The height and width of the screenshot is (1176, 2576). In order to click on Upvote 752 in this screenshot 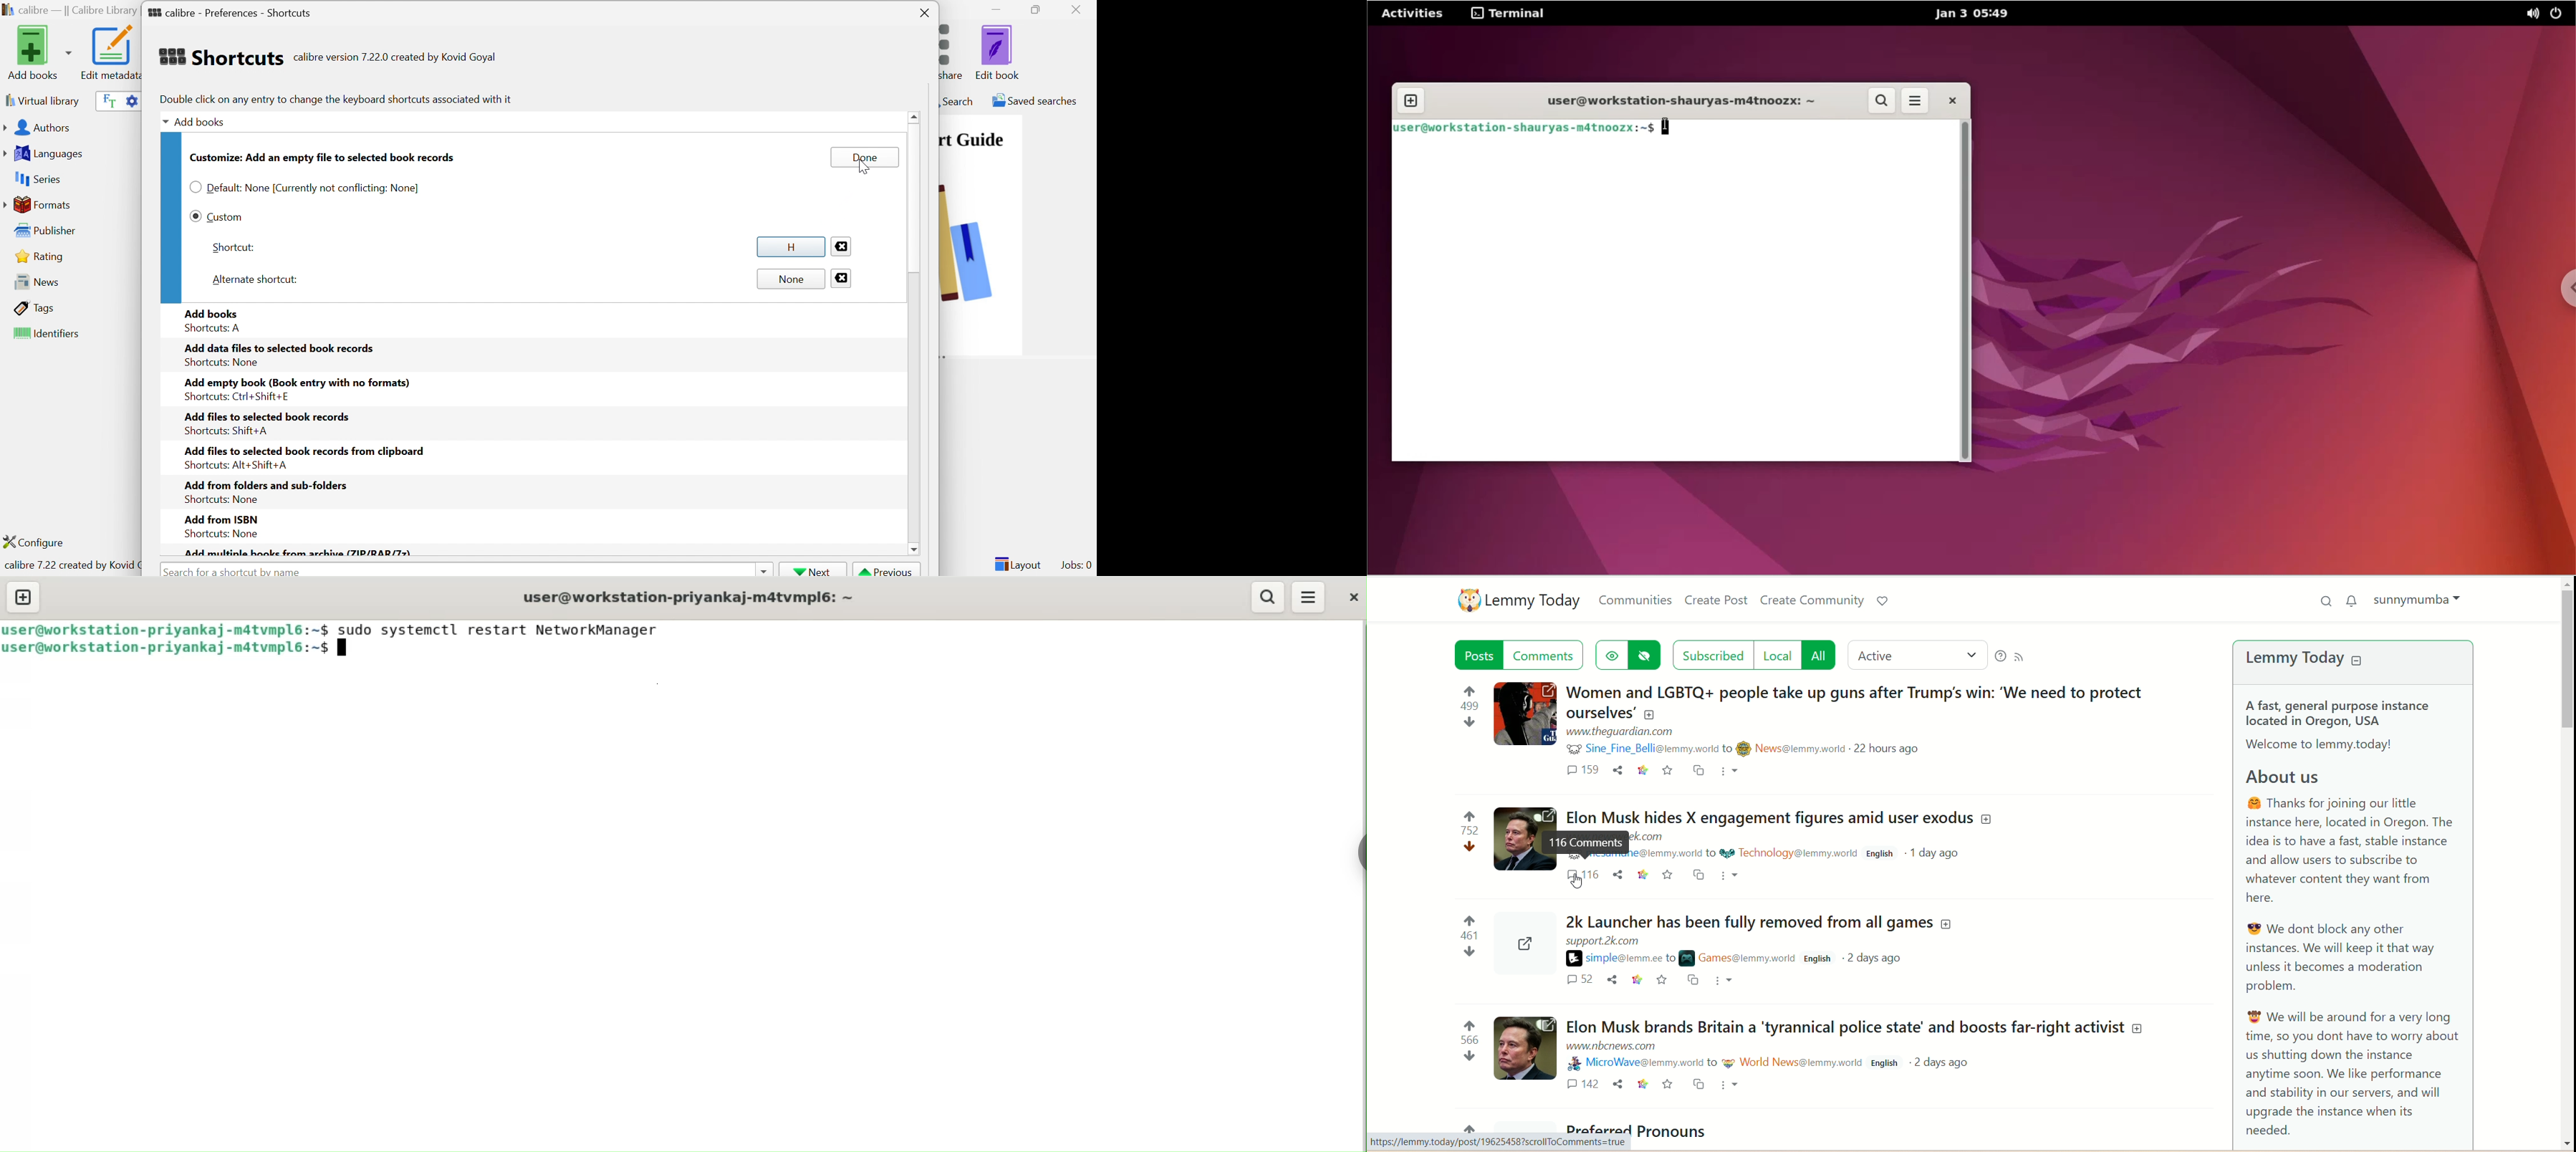, I will do `click(1470, 824)`.